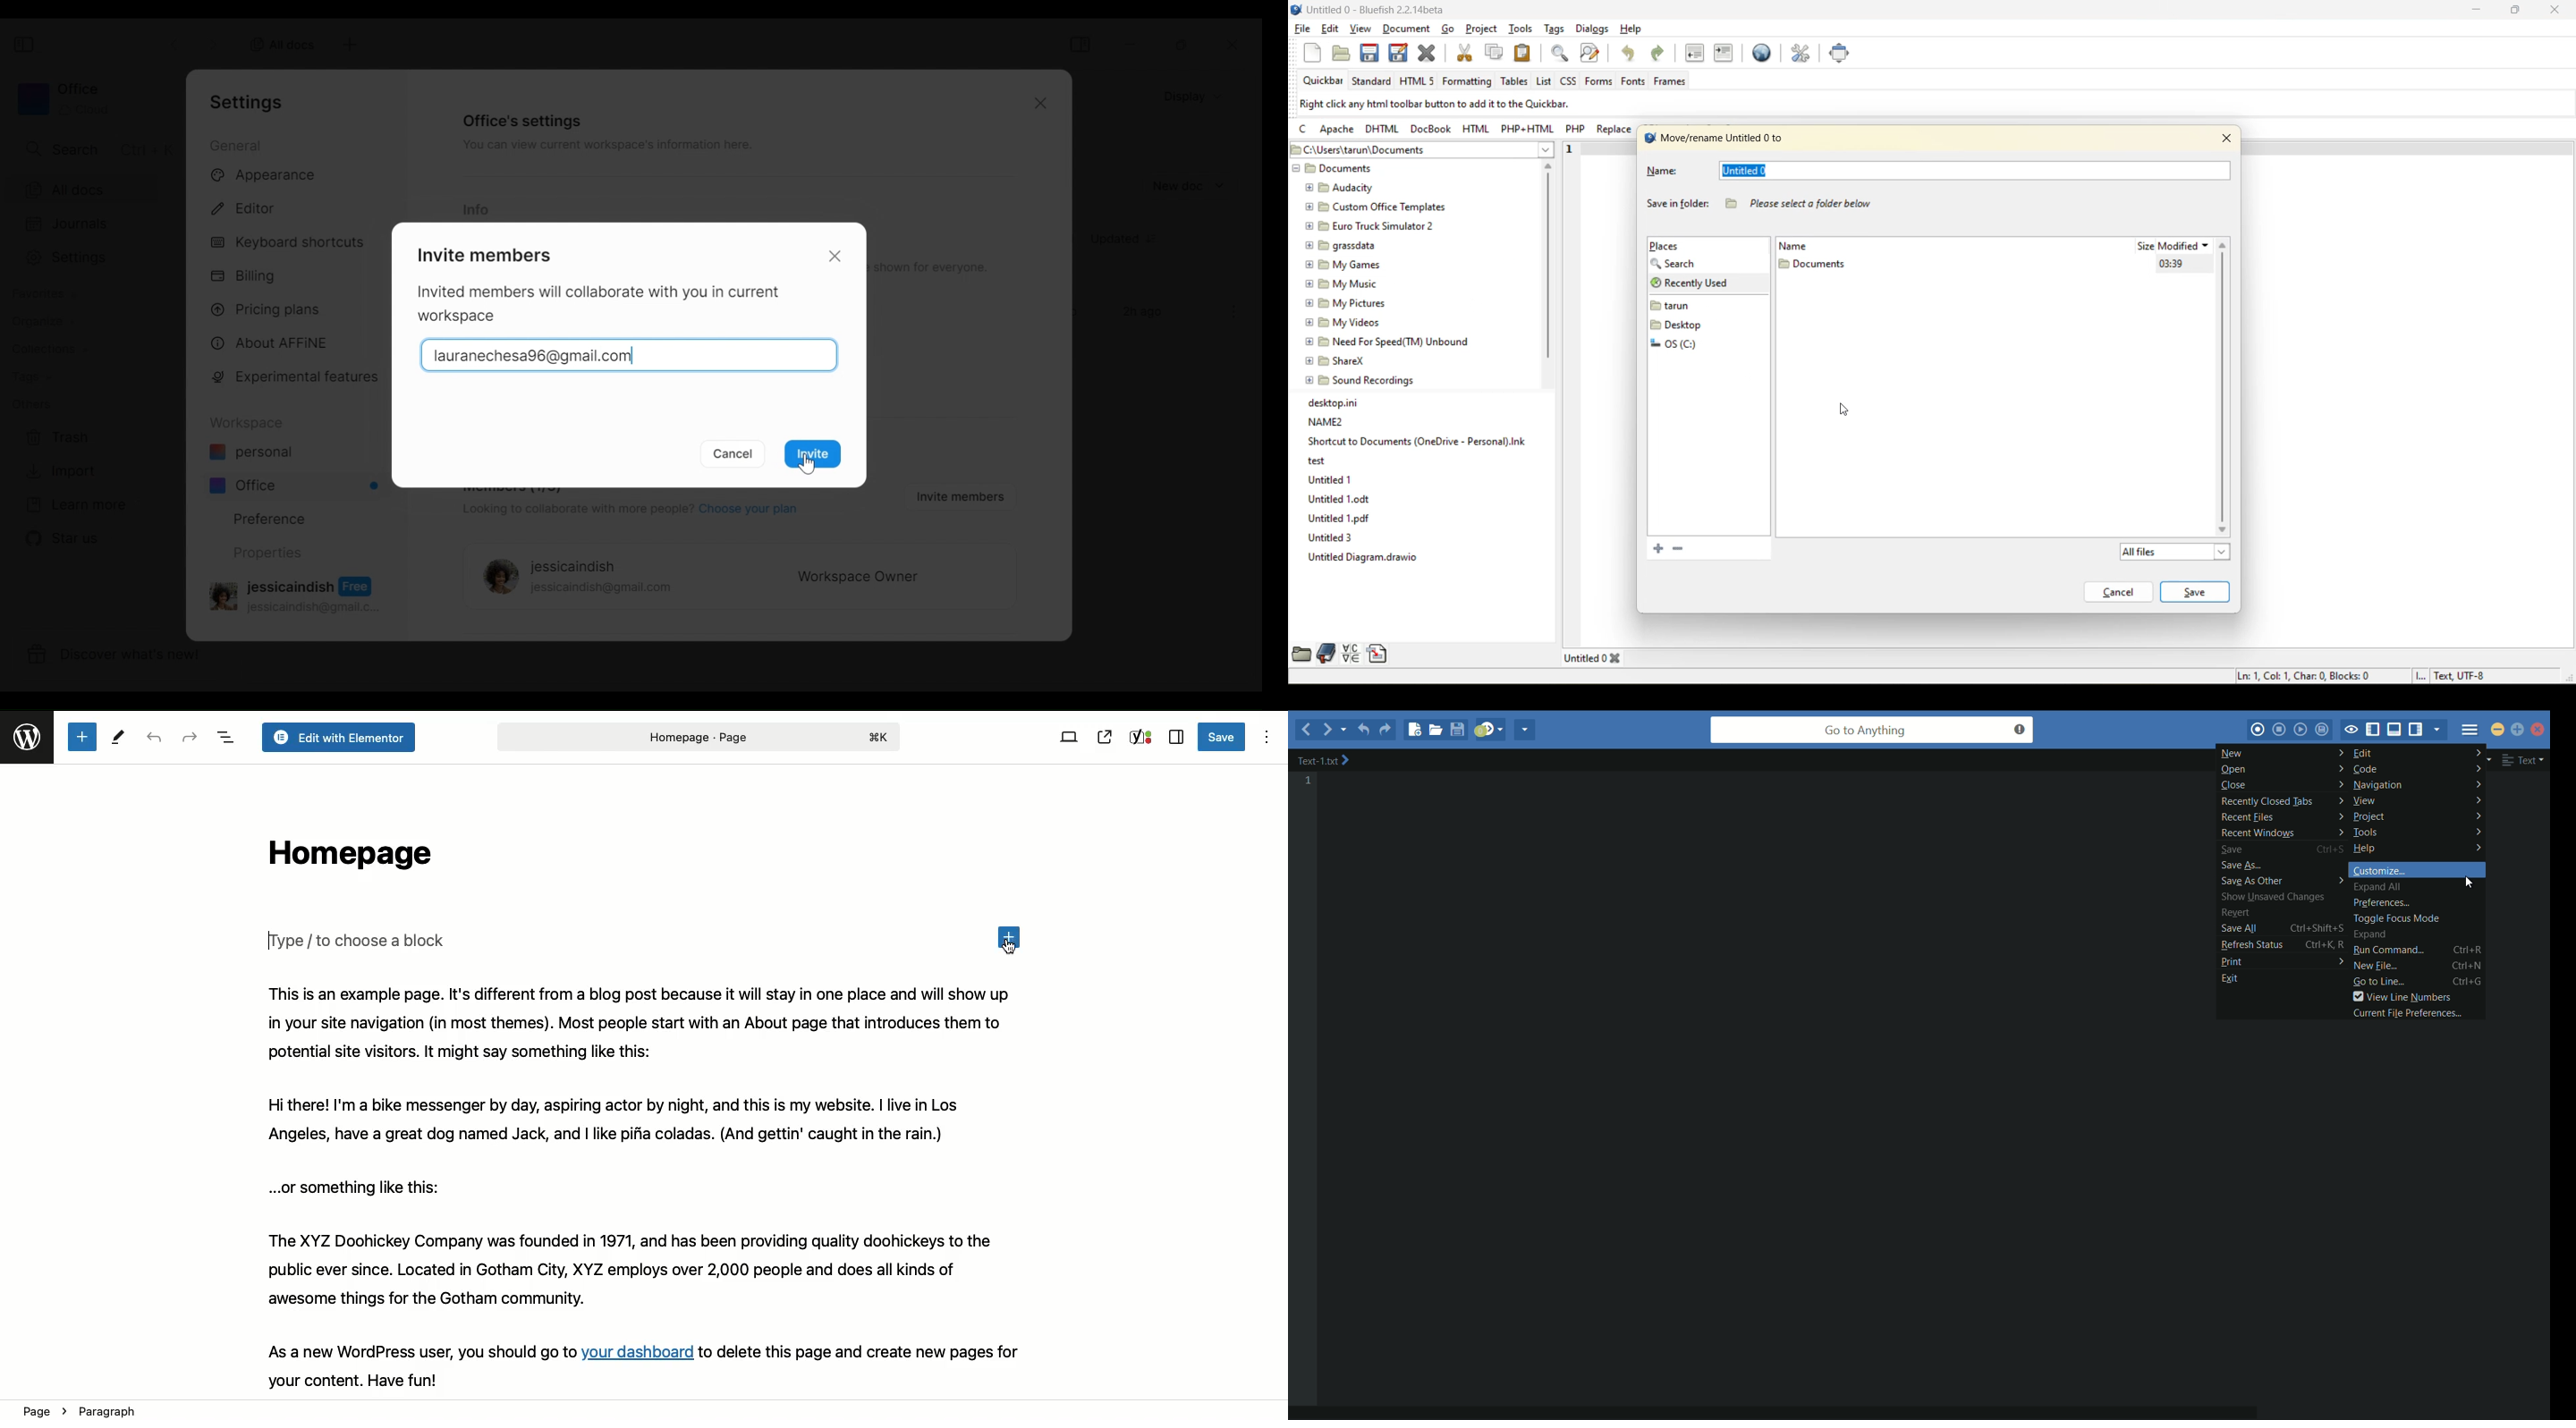  I want to click on minimize, so click(2480, 8).